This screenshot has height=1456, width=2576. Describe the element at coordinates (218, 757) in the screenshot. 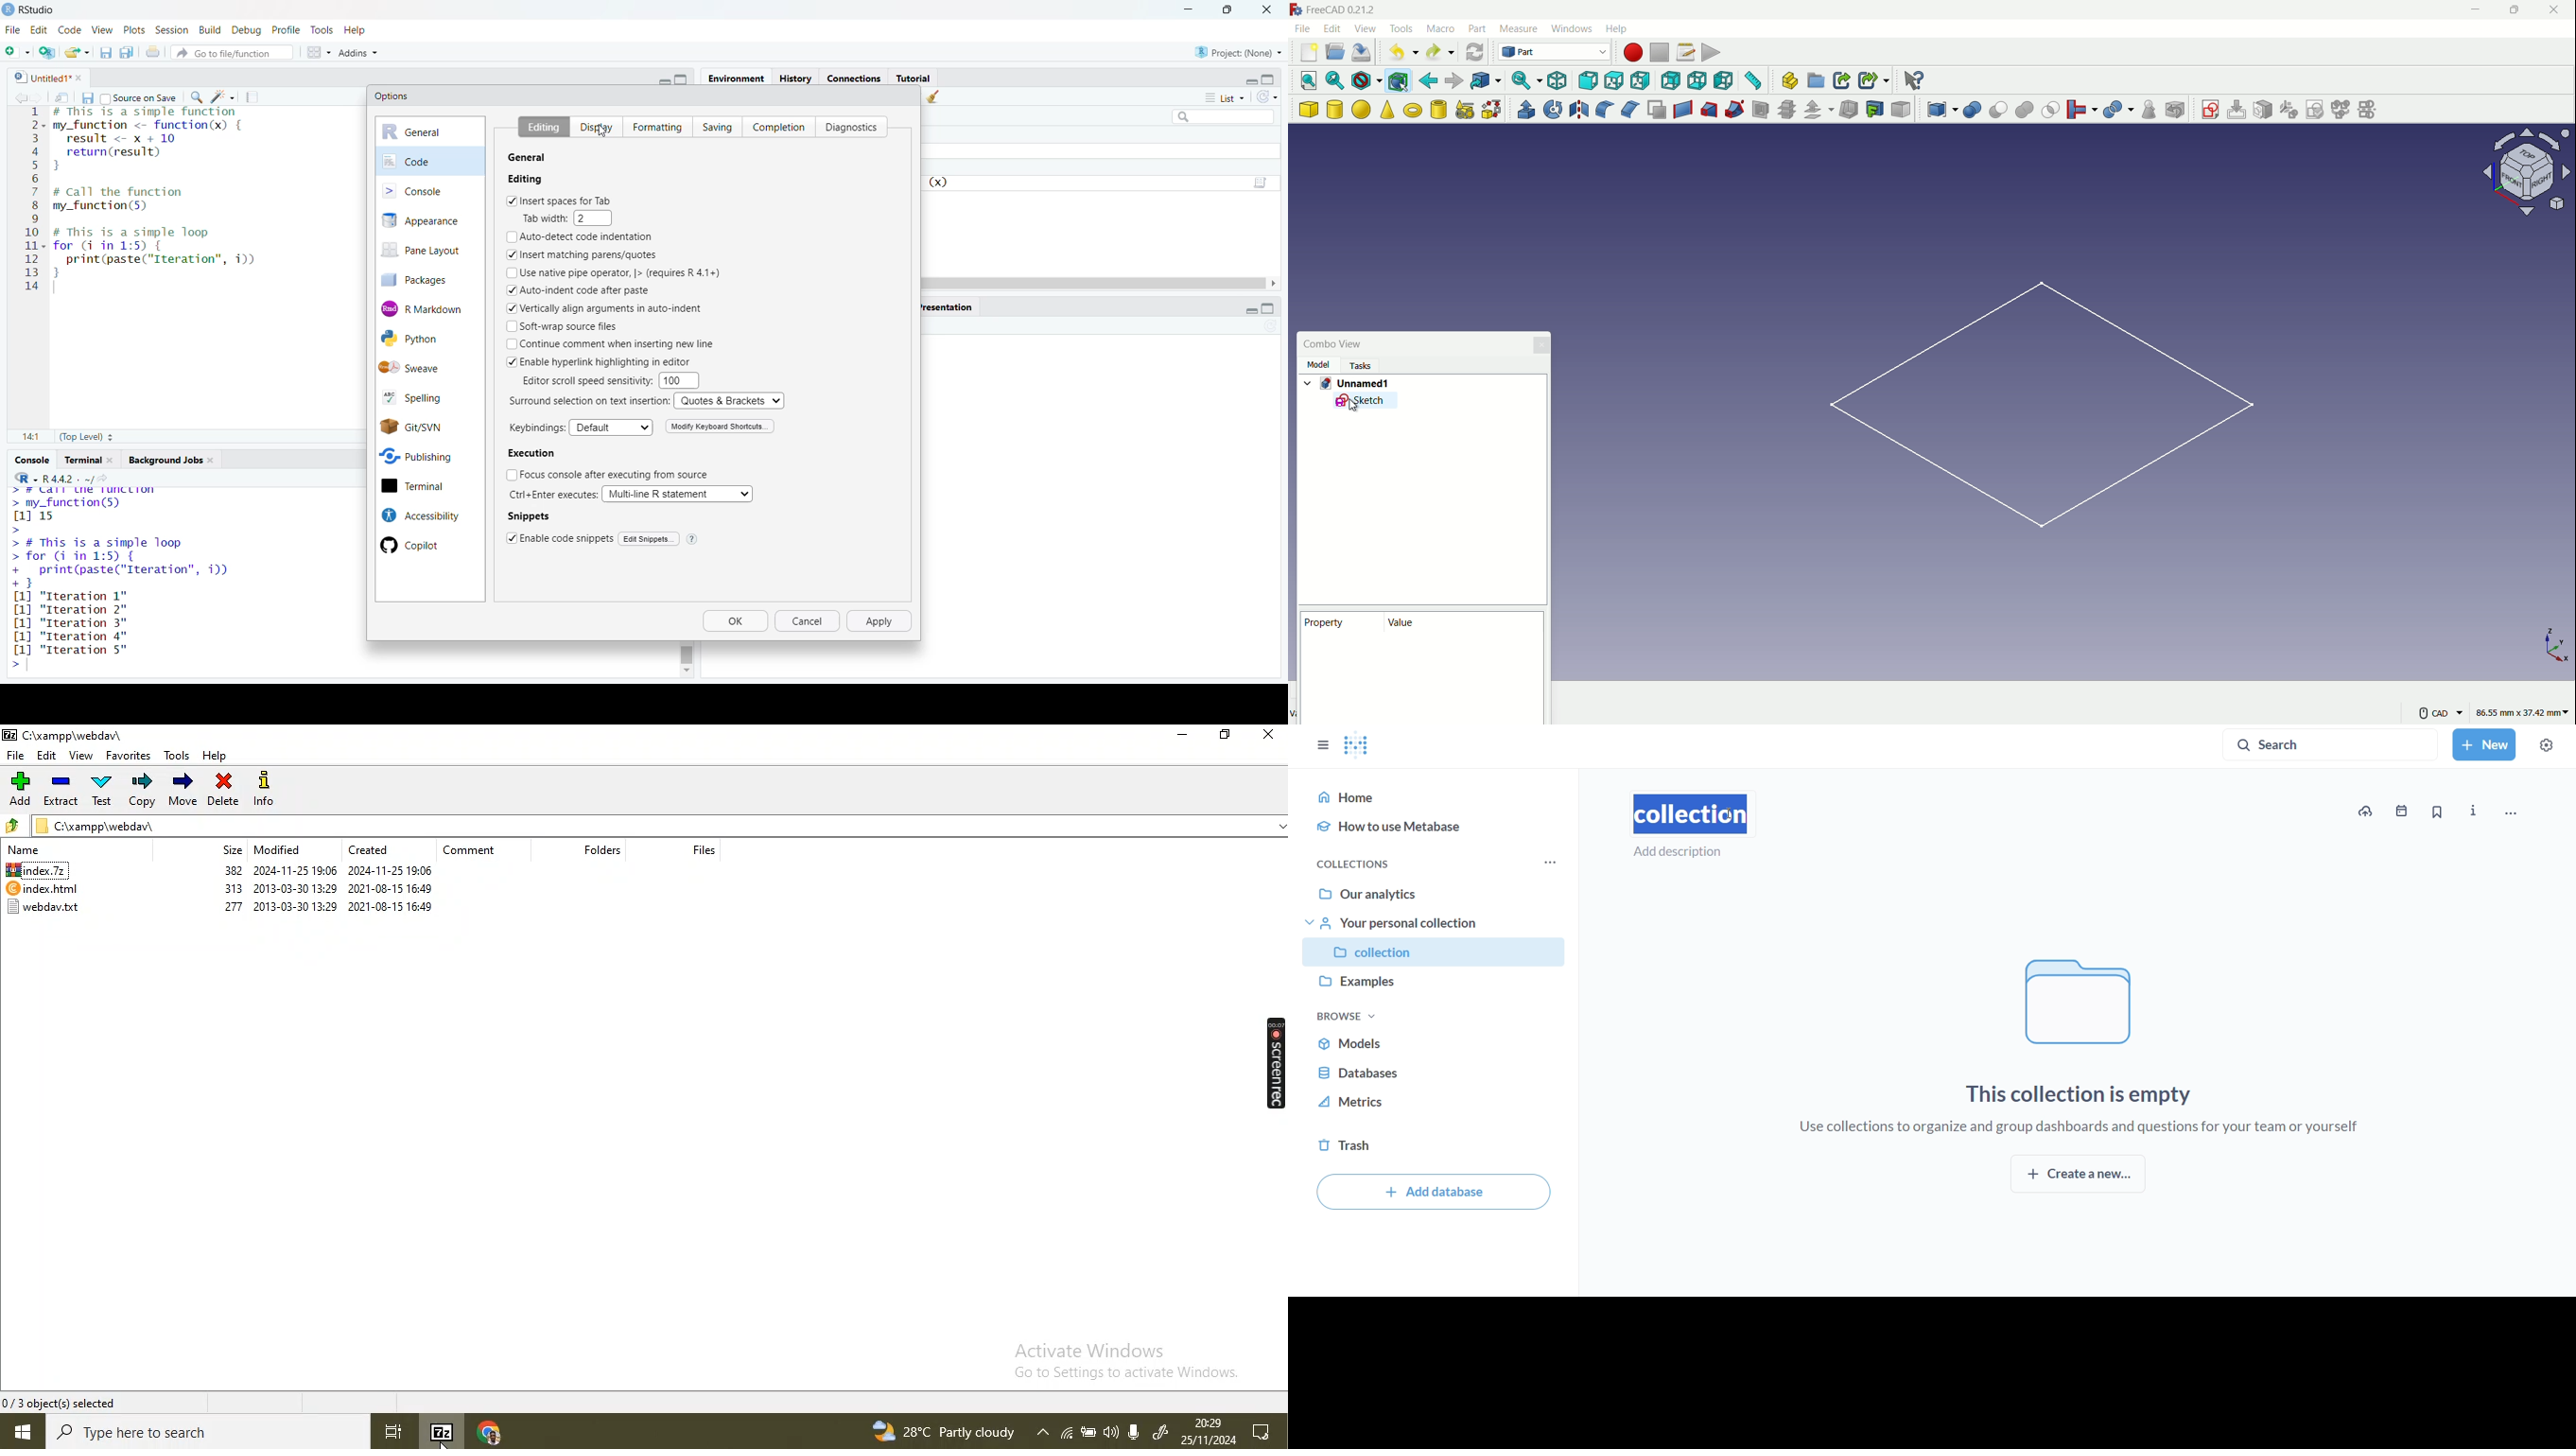

I see `help` at that location.